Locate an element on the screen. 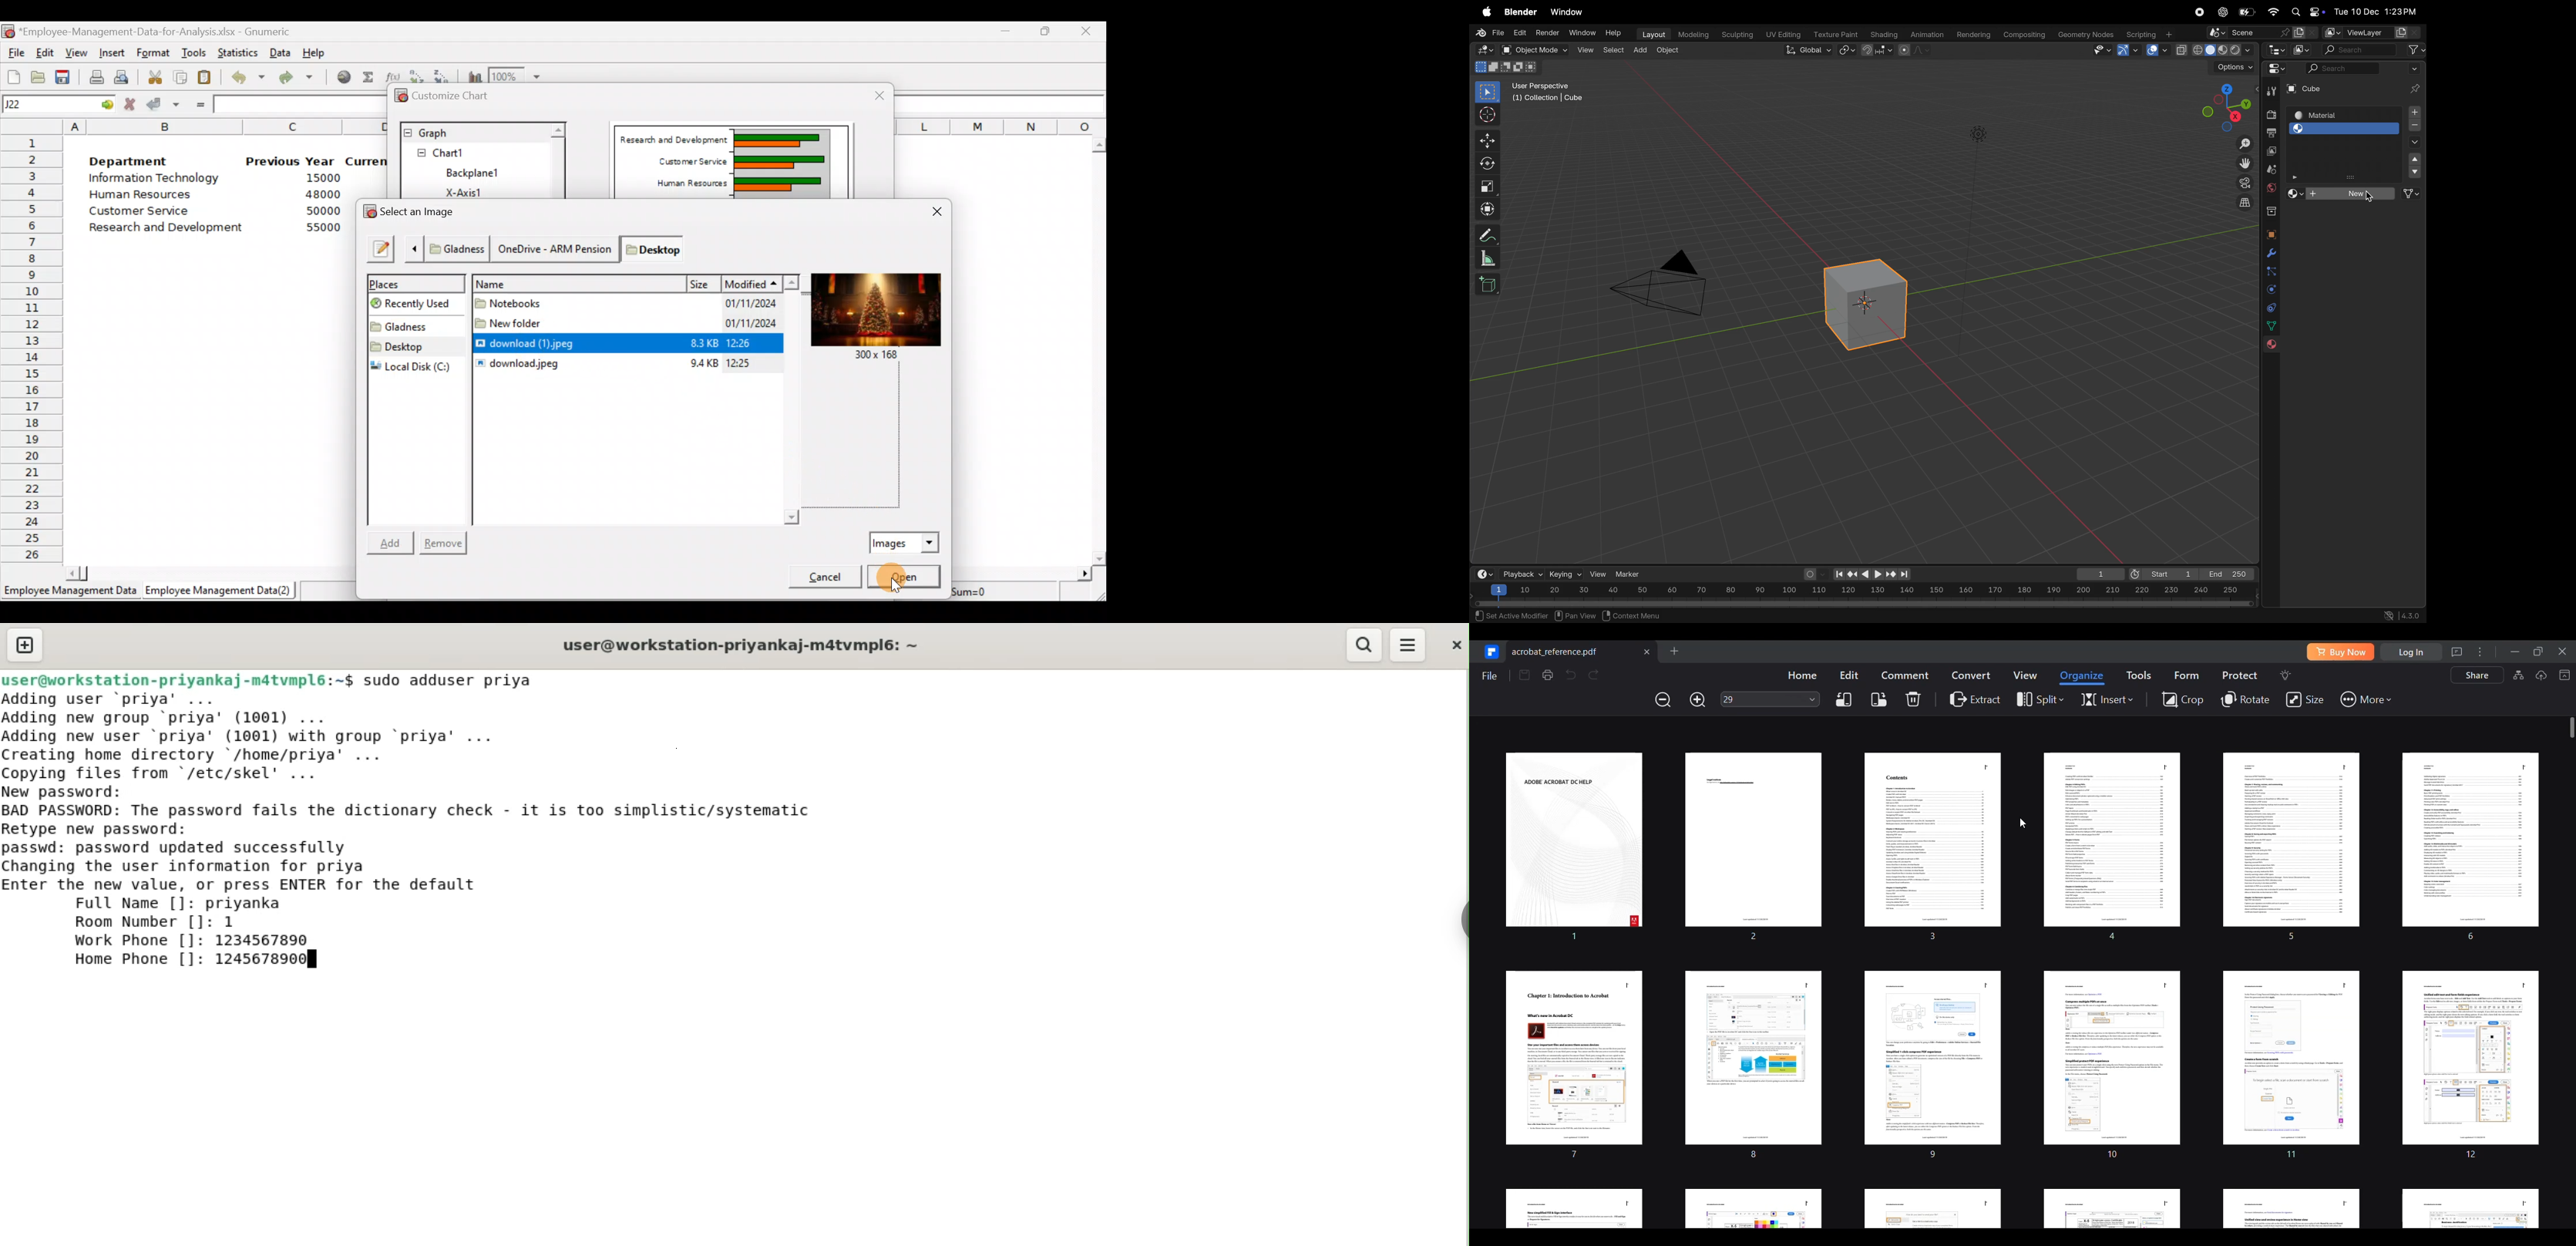  Undo last action is located at coordinates (249, 80).